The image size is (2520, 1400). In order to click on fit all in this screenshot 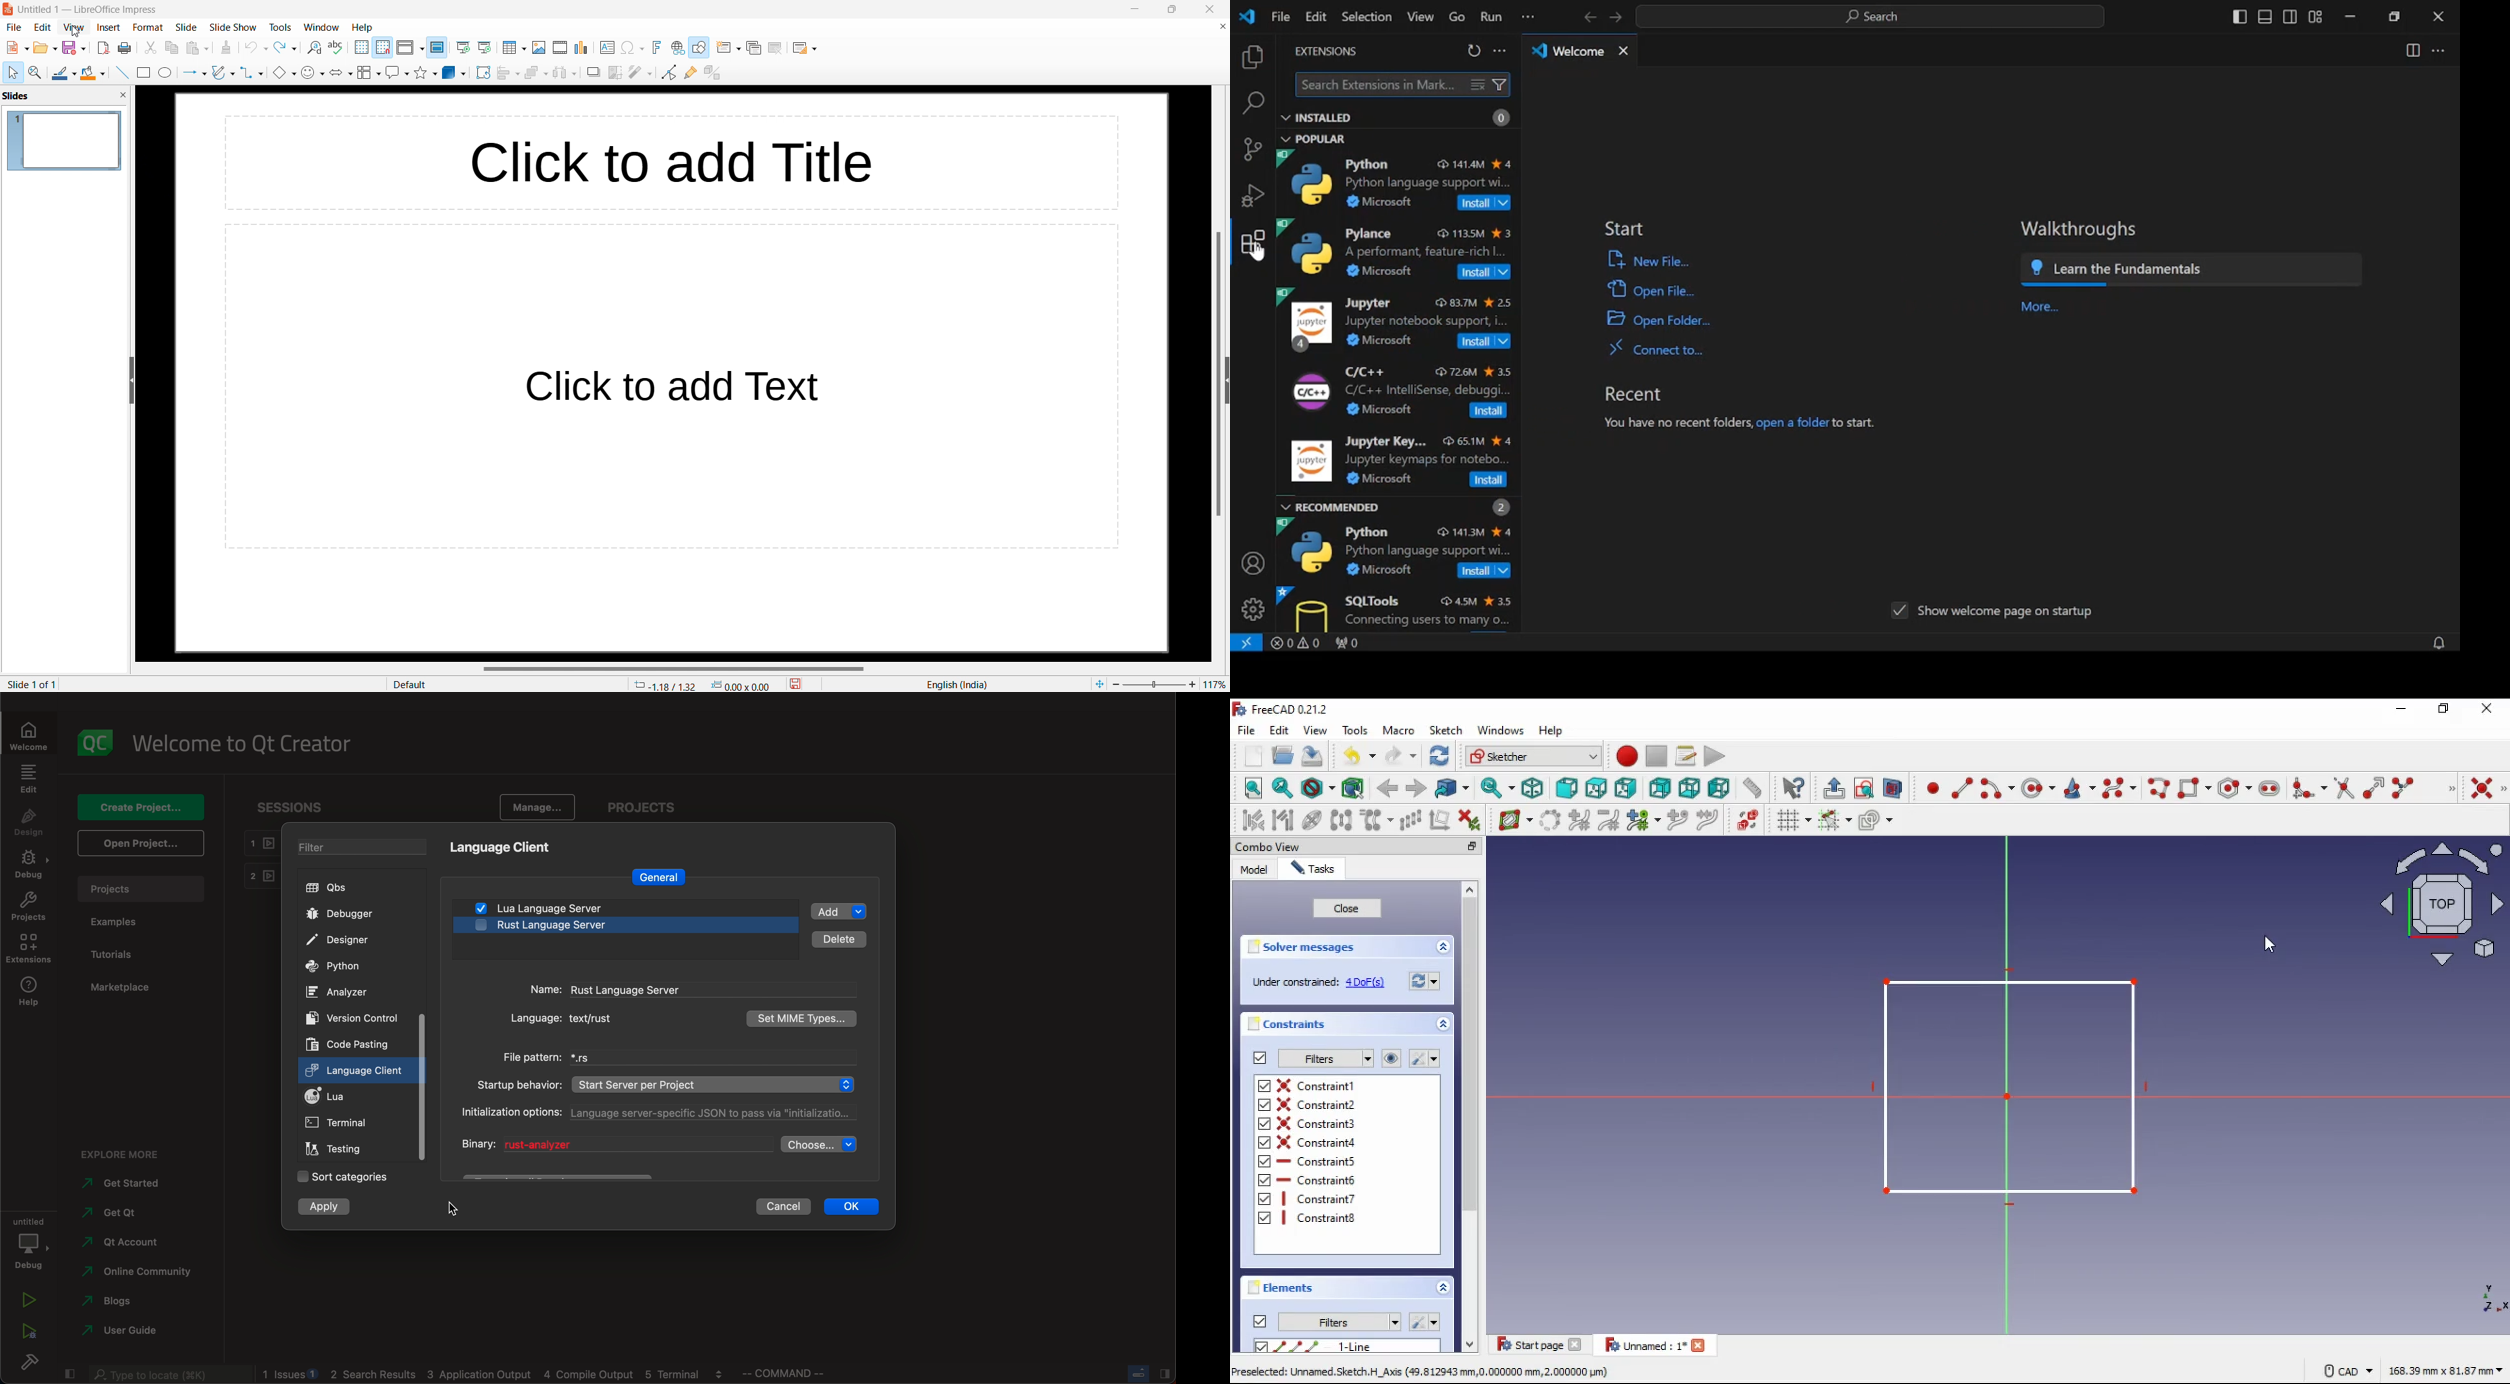, I will do `click(1254, 788)`.